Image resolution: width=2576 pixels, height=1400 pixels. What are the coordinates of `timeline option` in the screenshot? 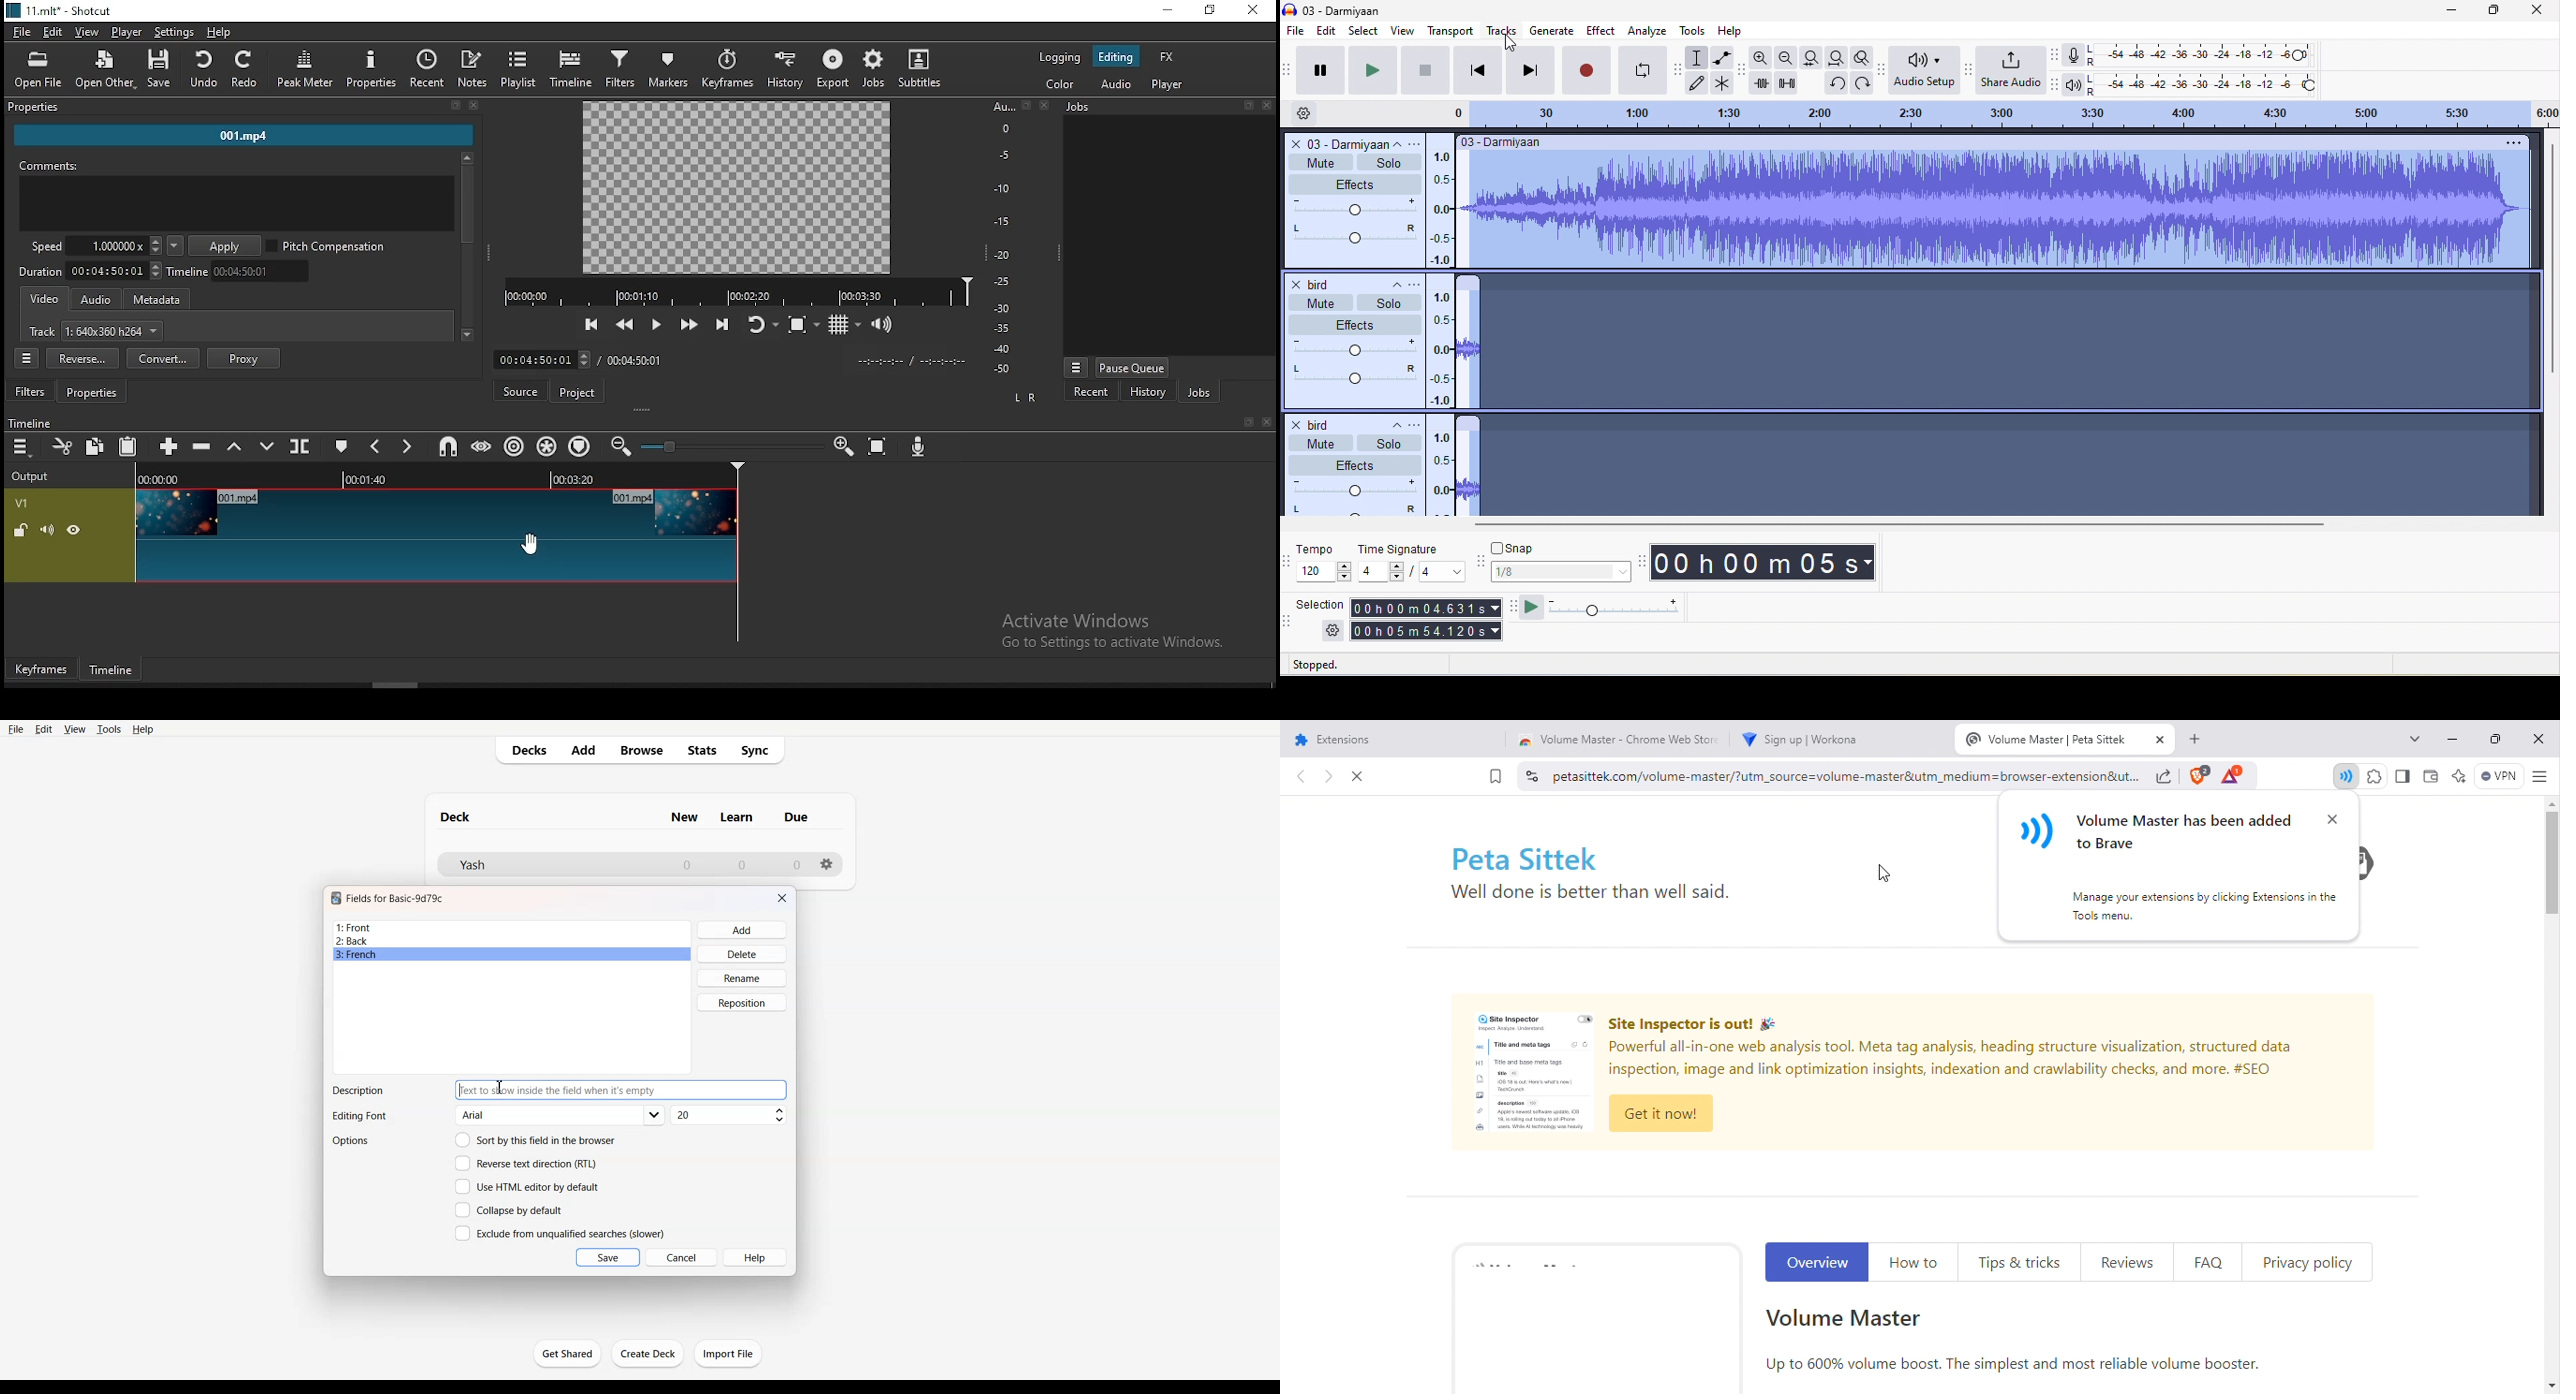 It's located at (1312, 113).